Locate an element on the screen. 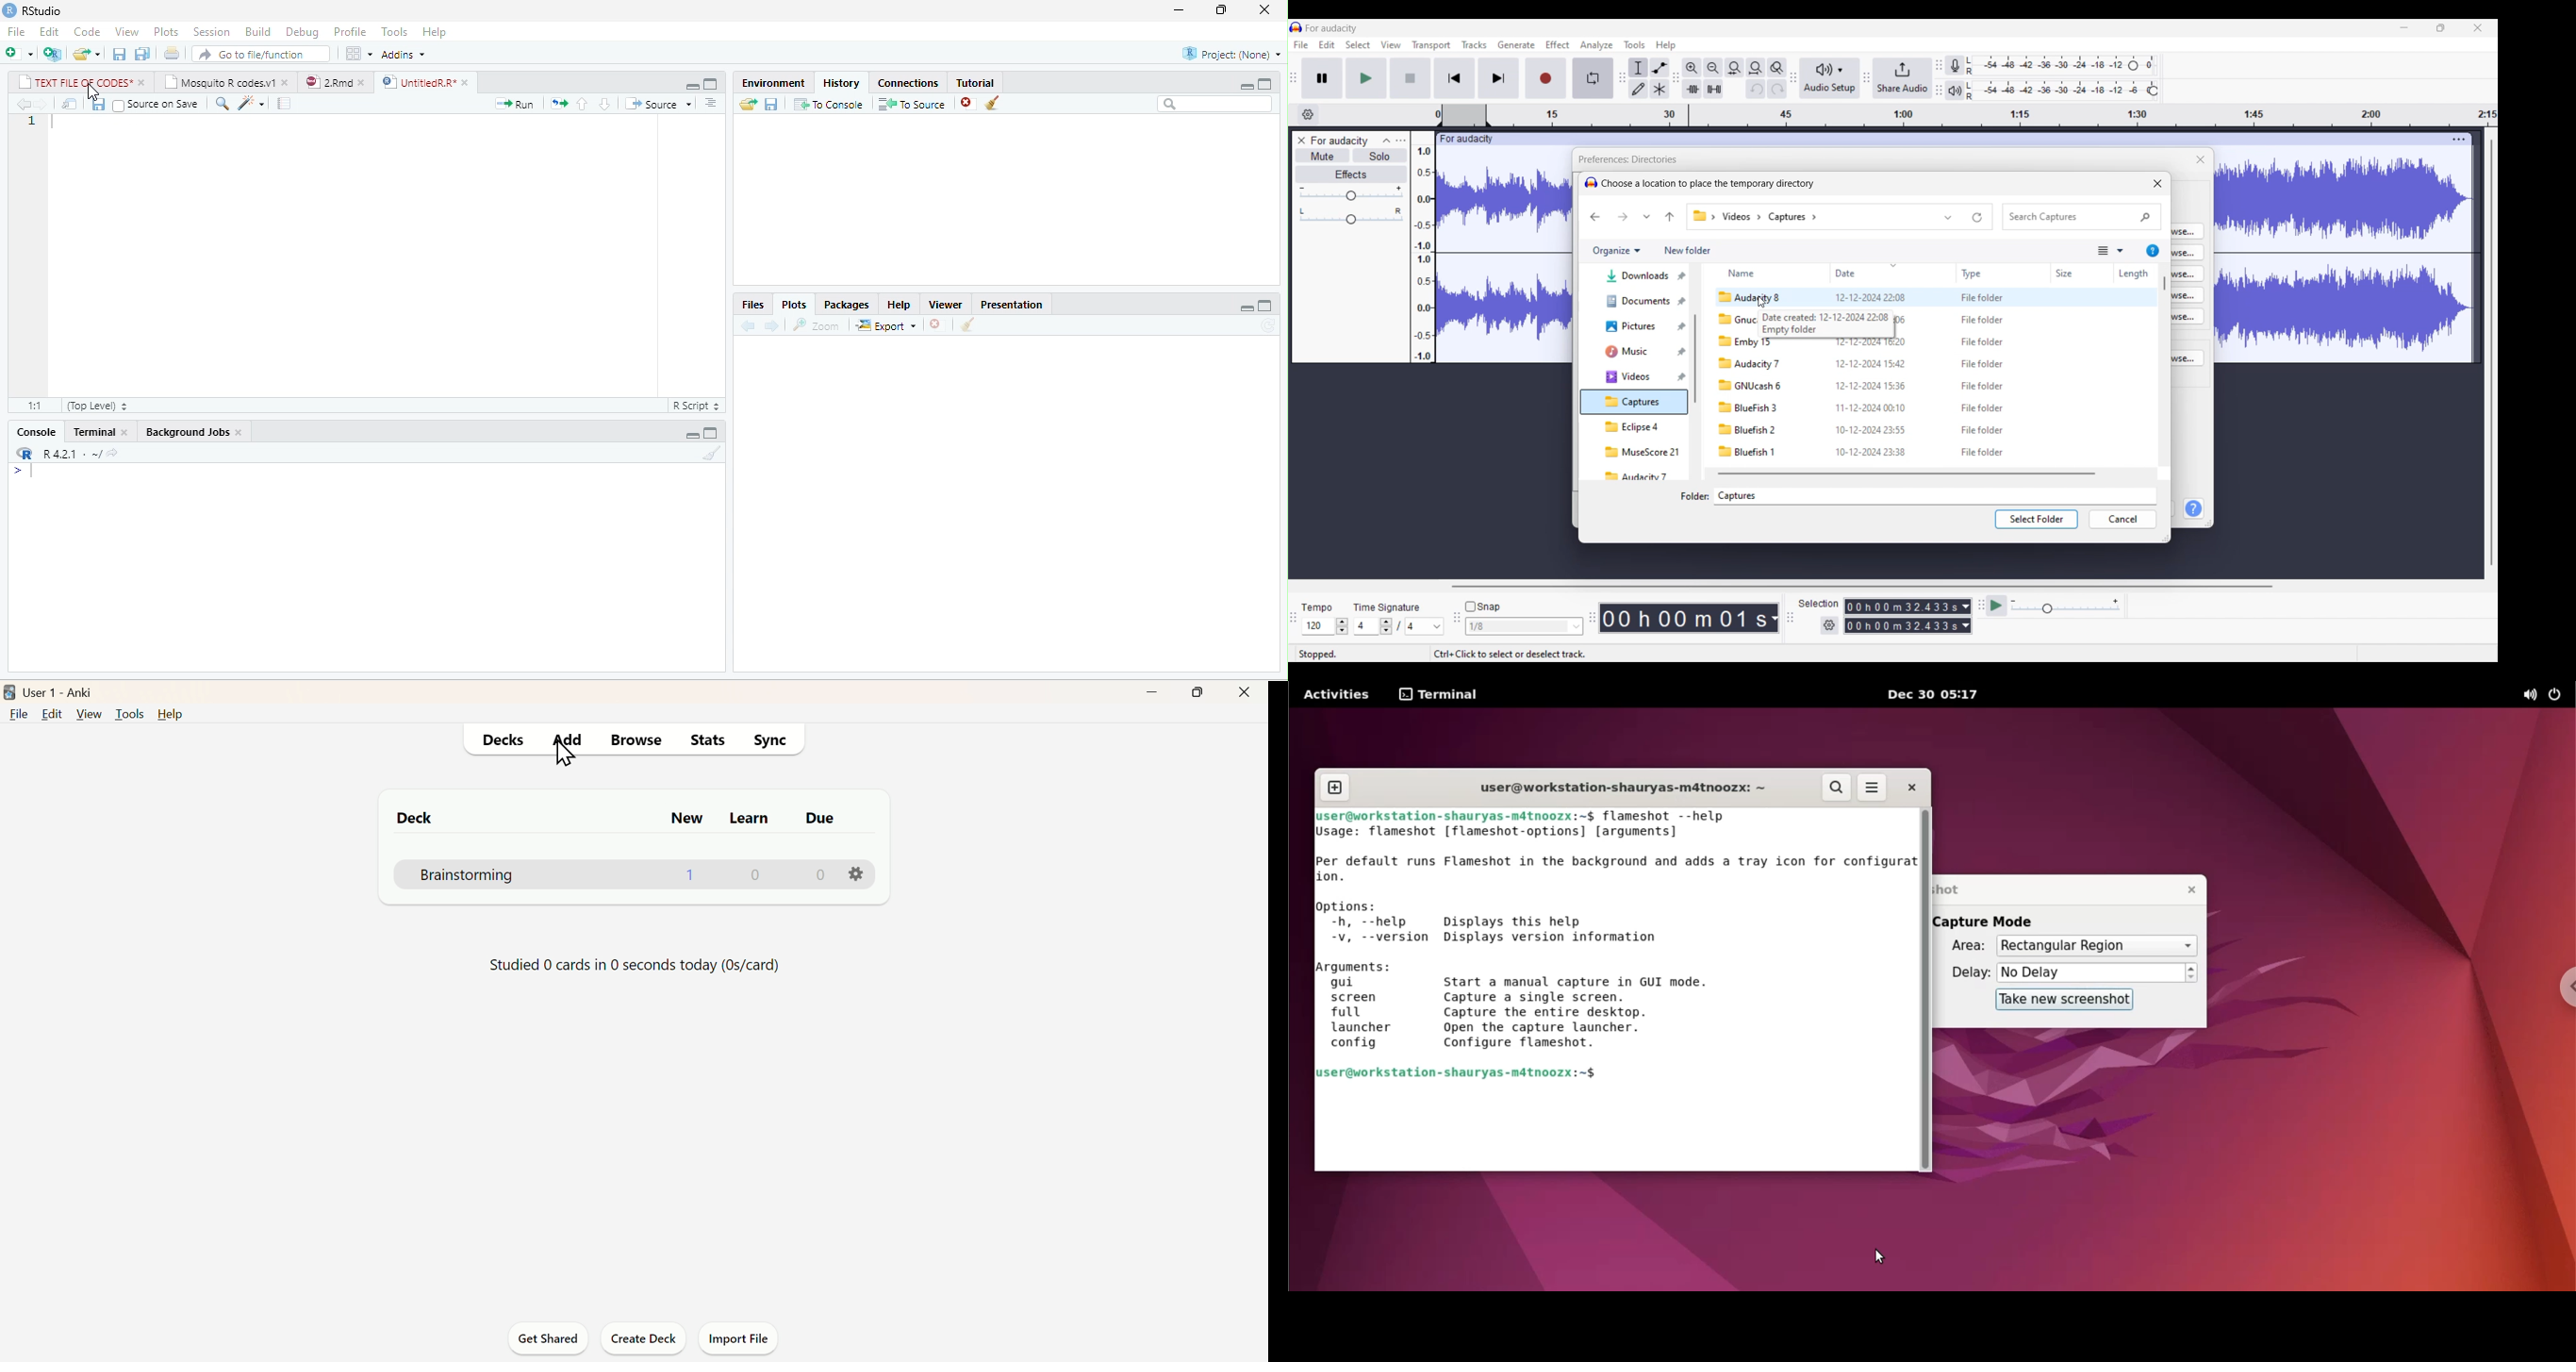 The height and width of the screenshot is (1372, 2576). close is located at coordinates (143, 83).